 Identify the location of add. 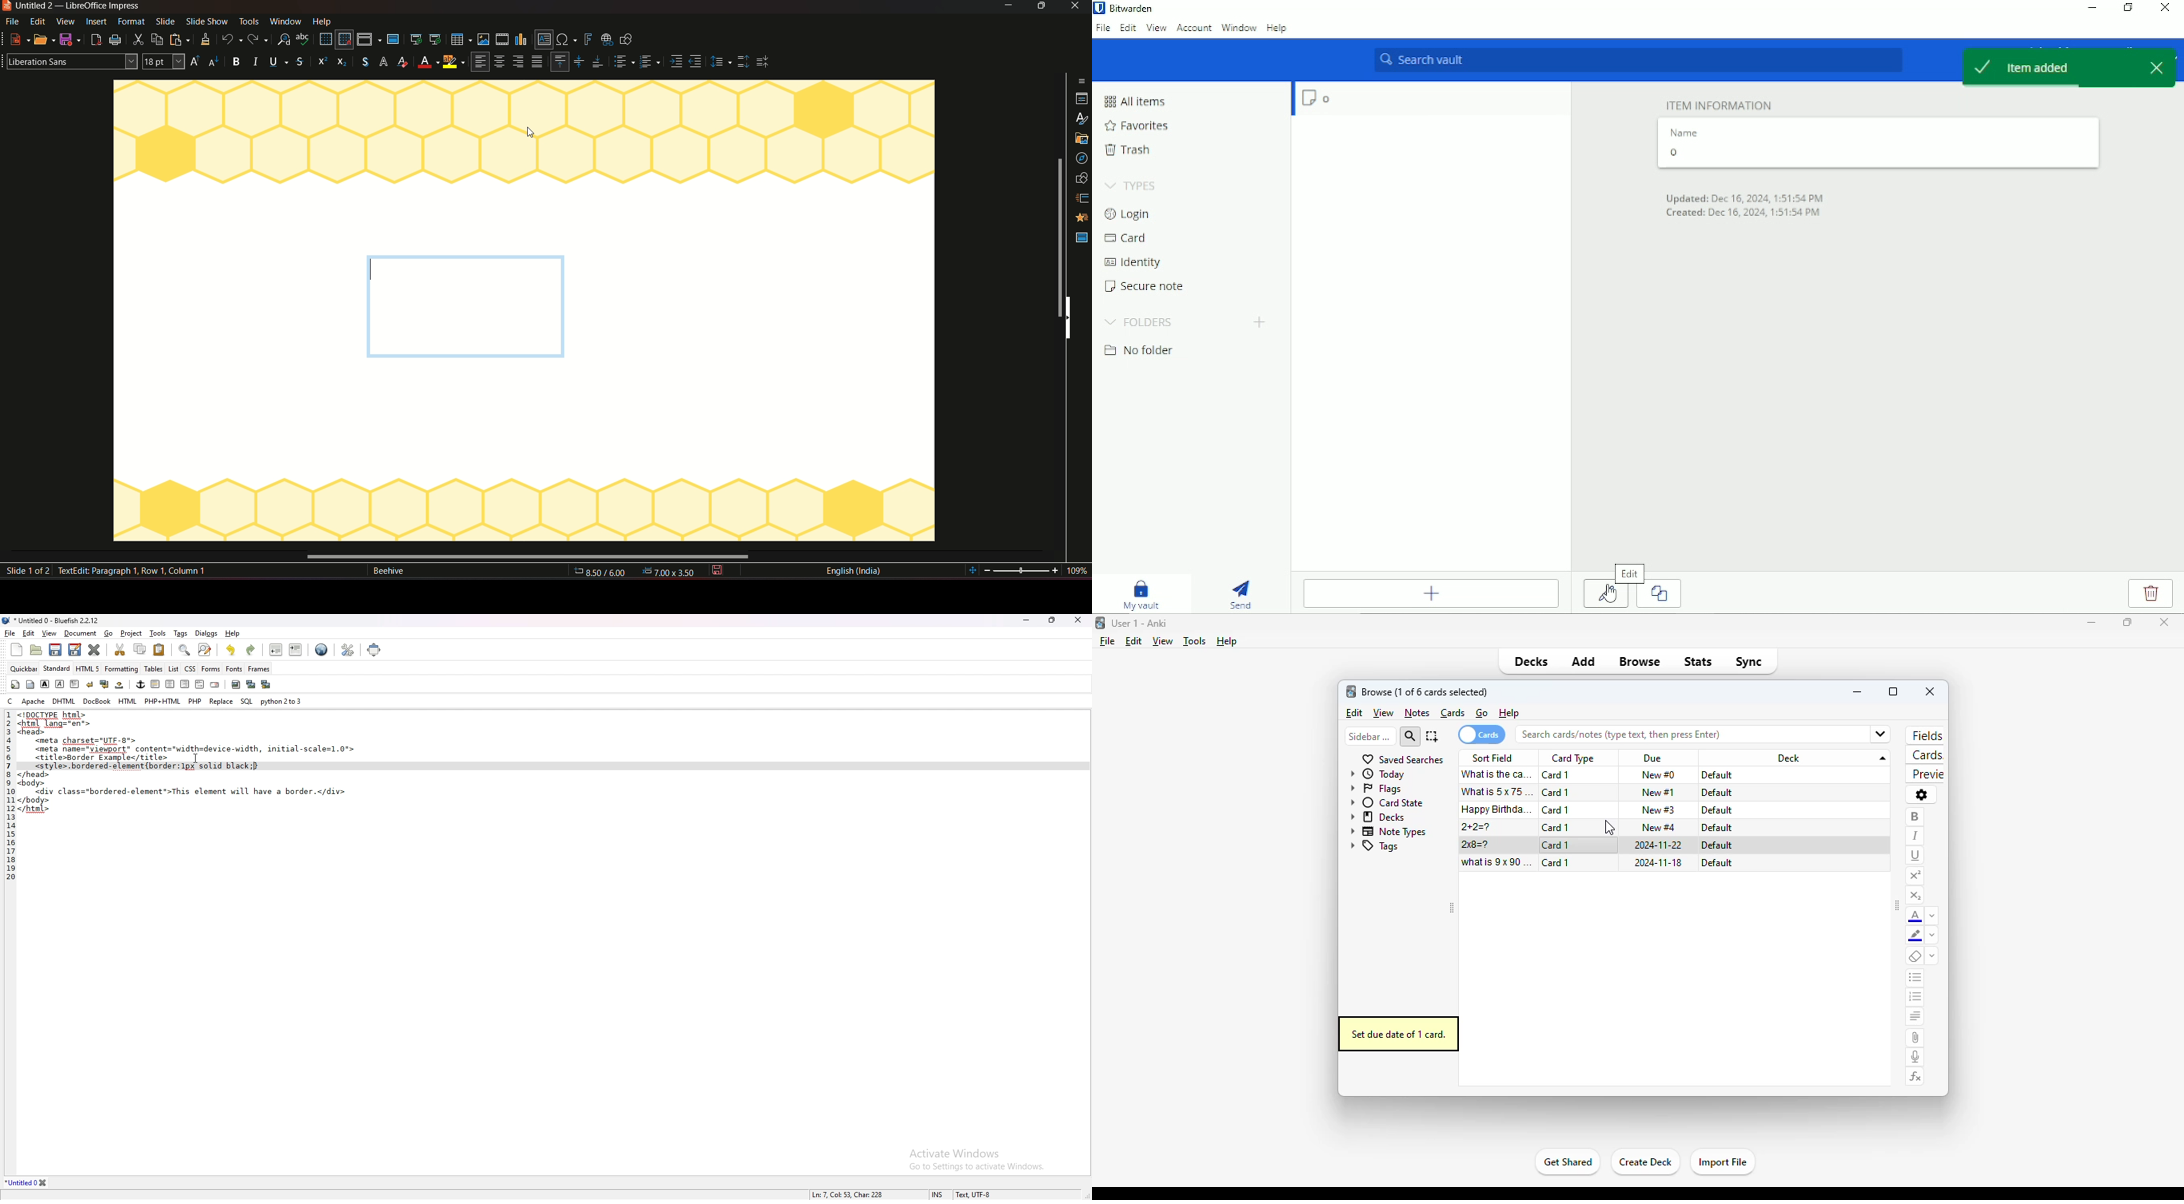
(1583, 663).